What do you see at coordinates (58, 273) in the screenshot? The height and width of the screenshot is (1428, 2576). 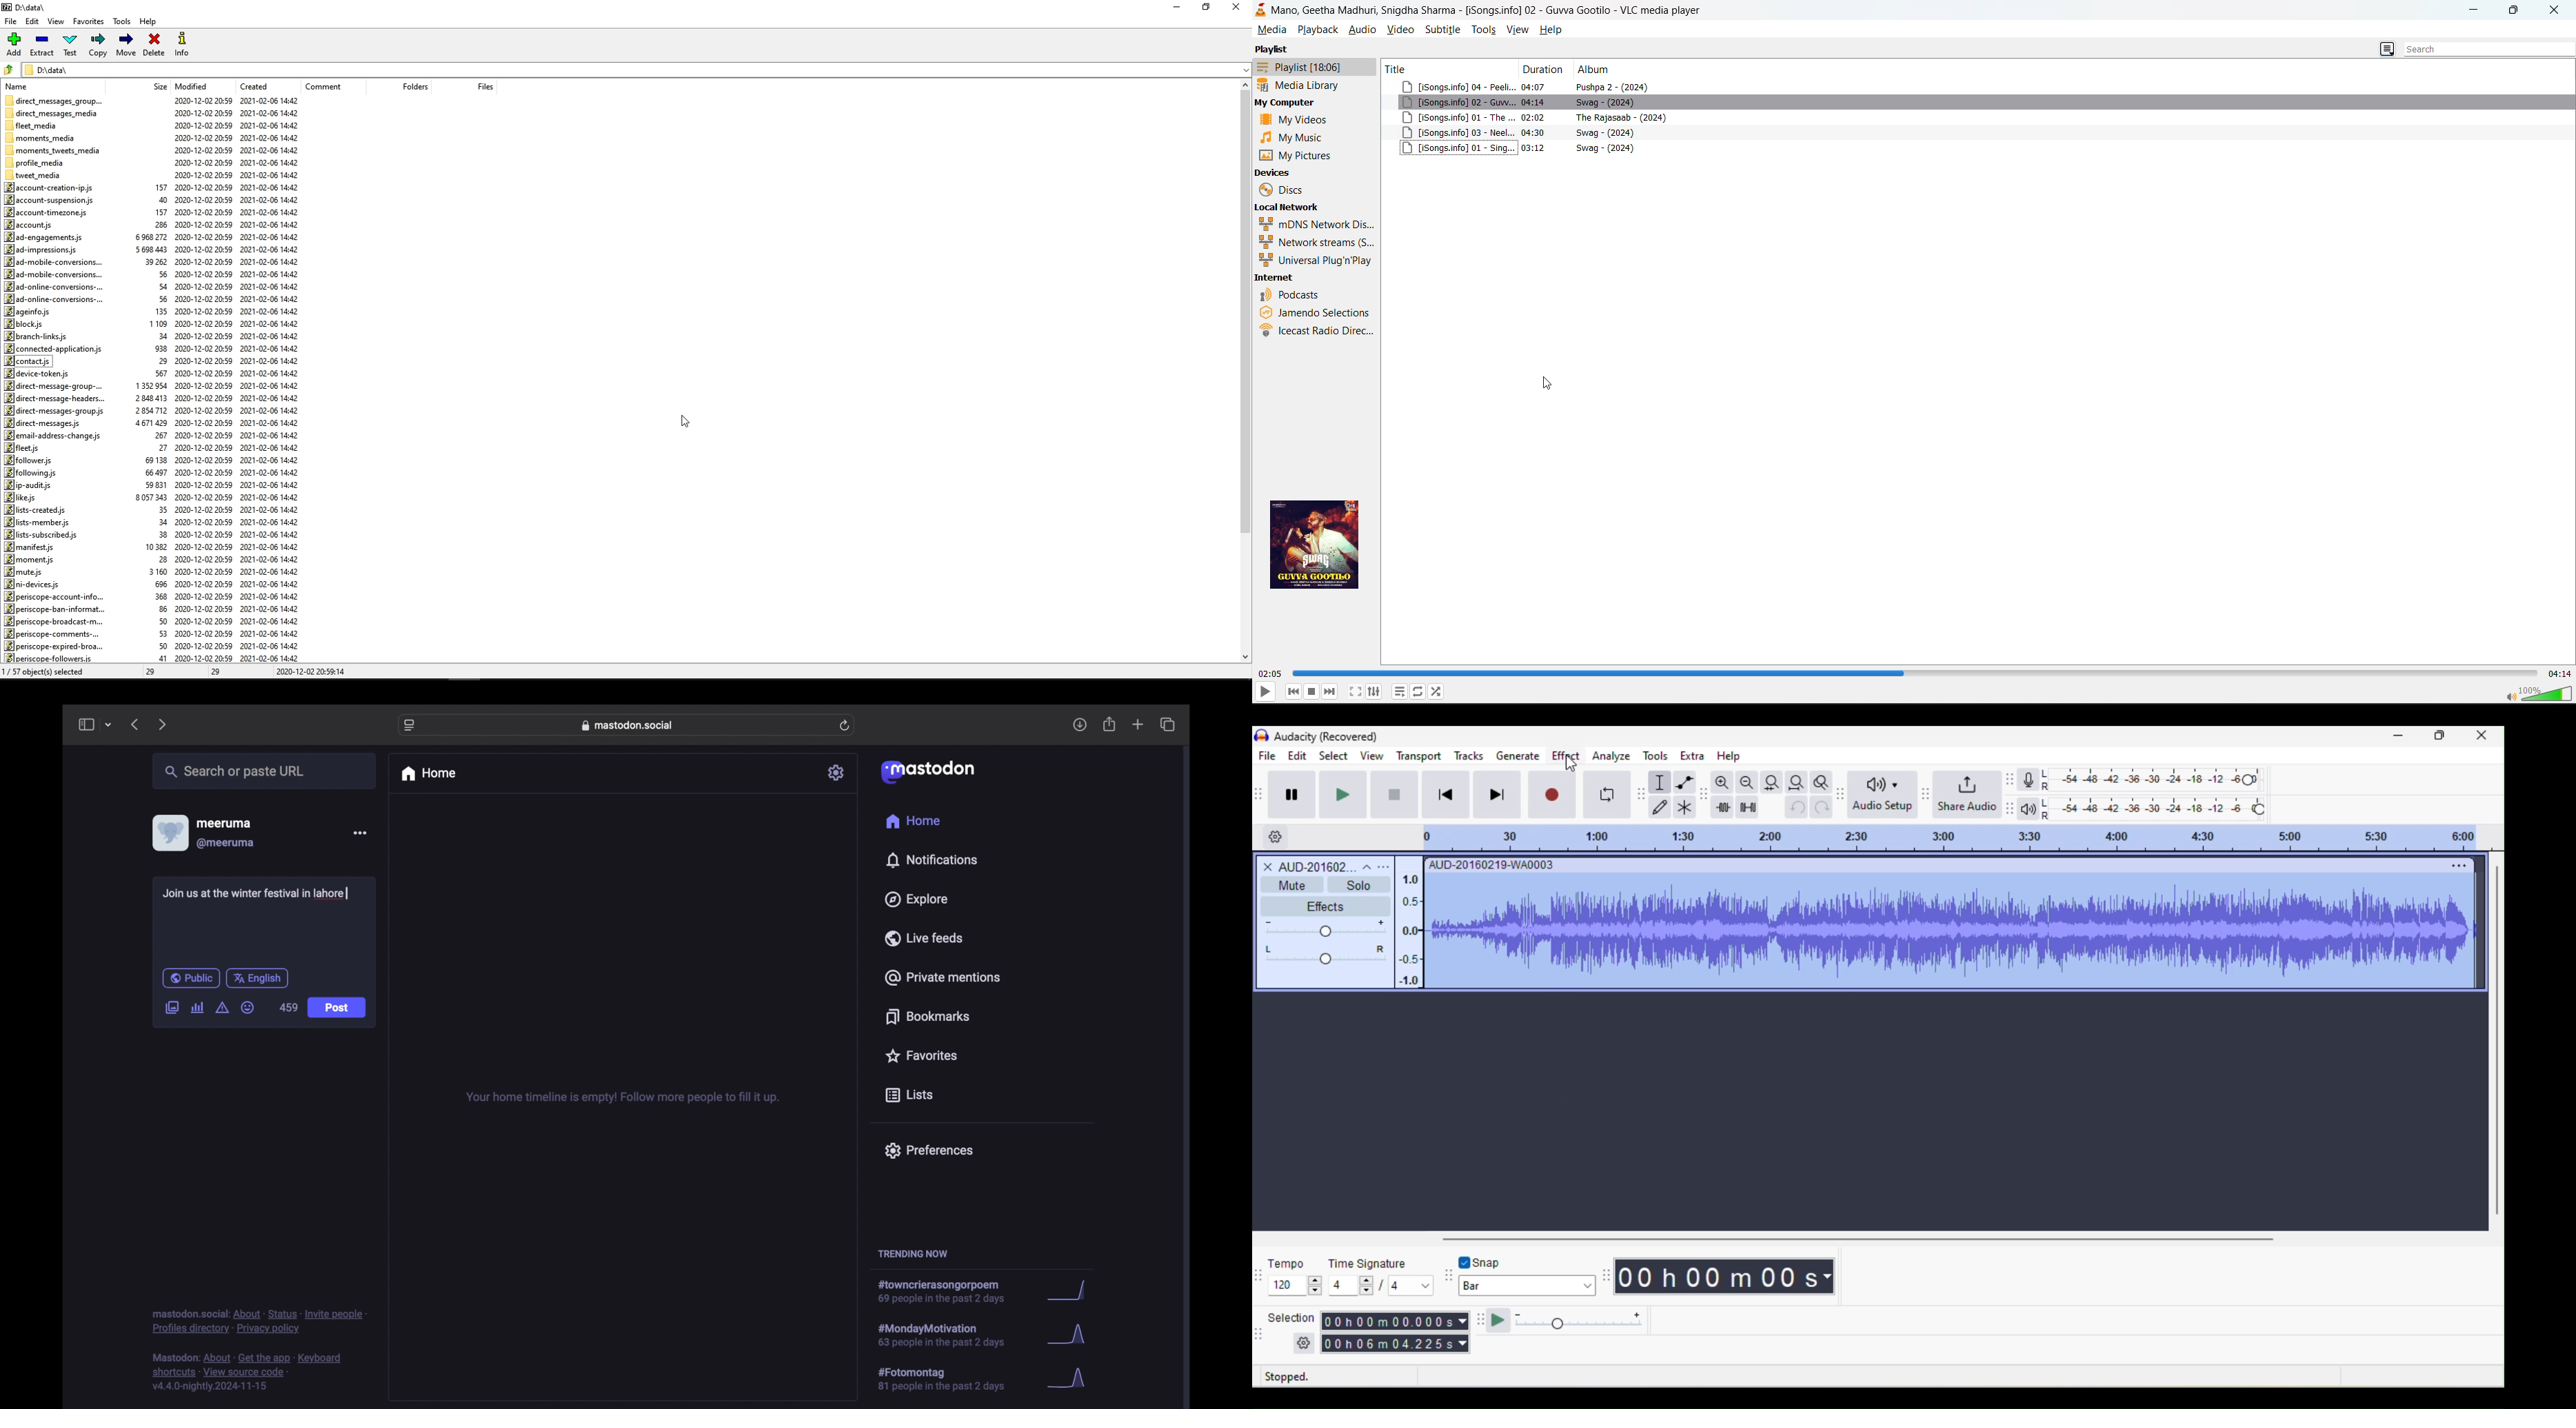 I see `ad-mobile-conversions` at bounding box center [58, 273].